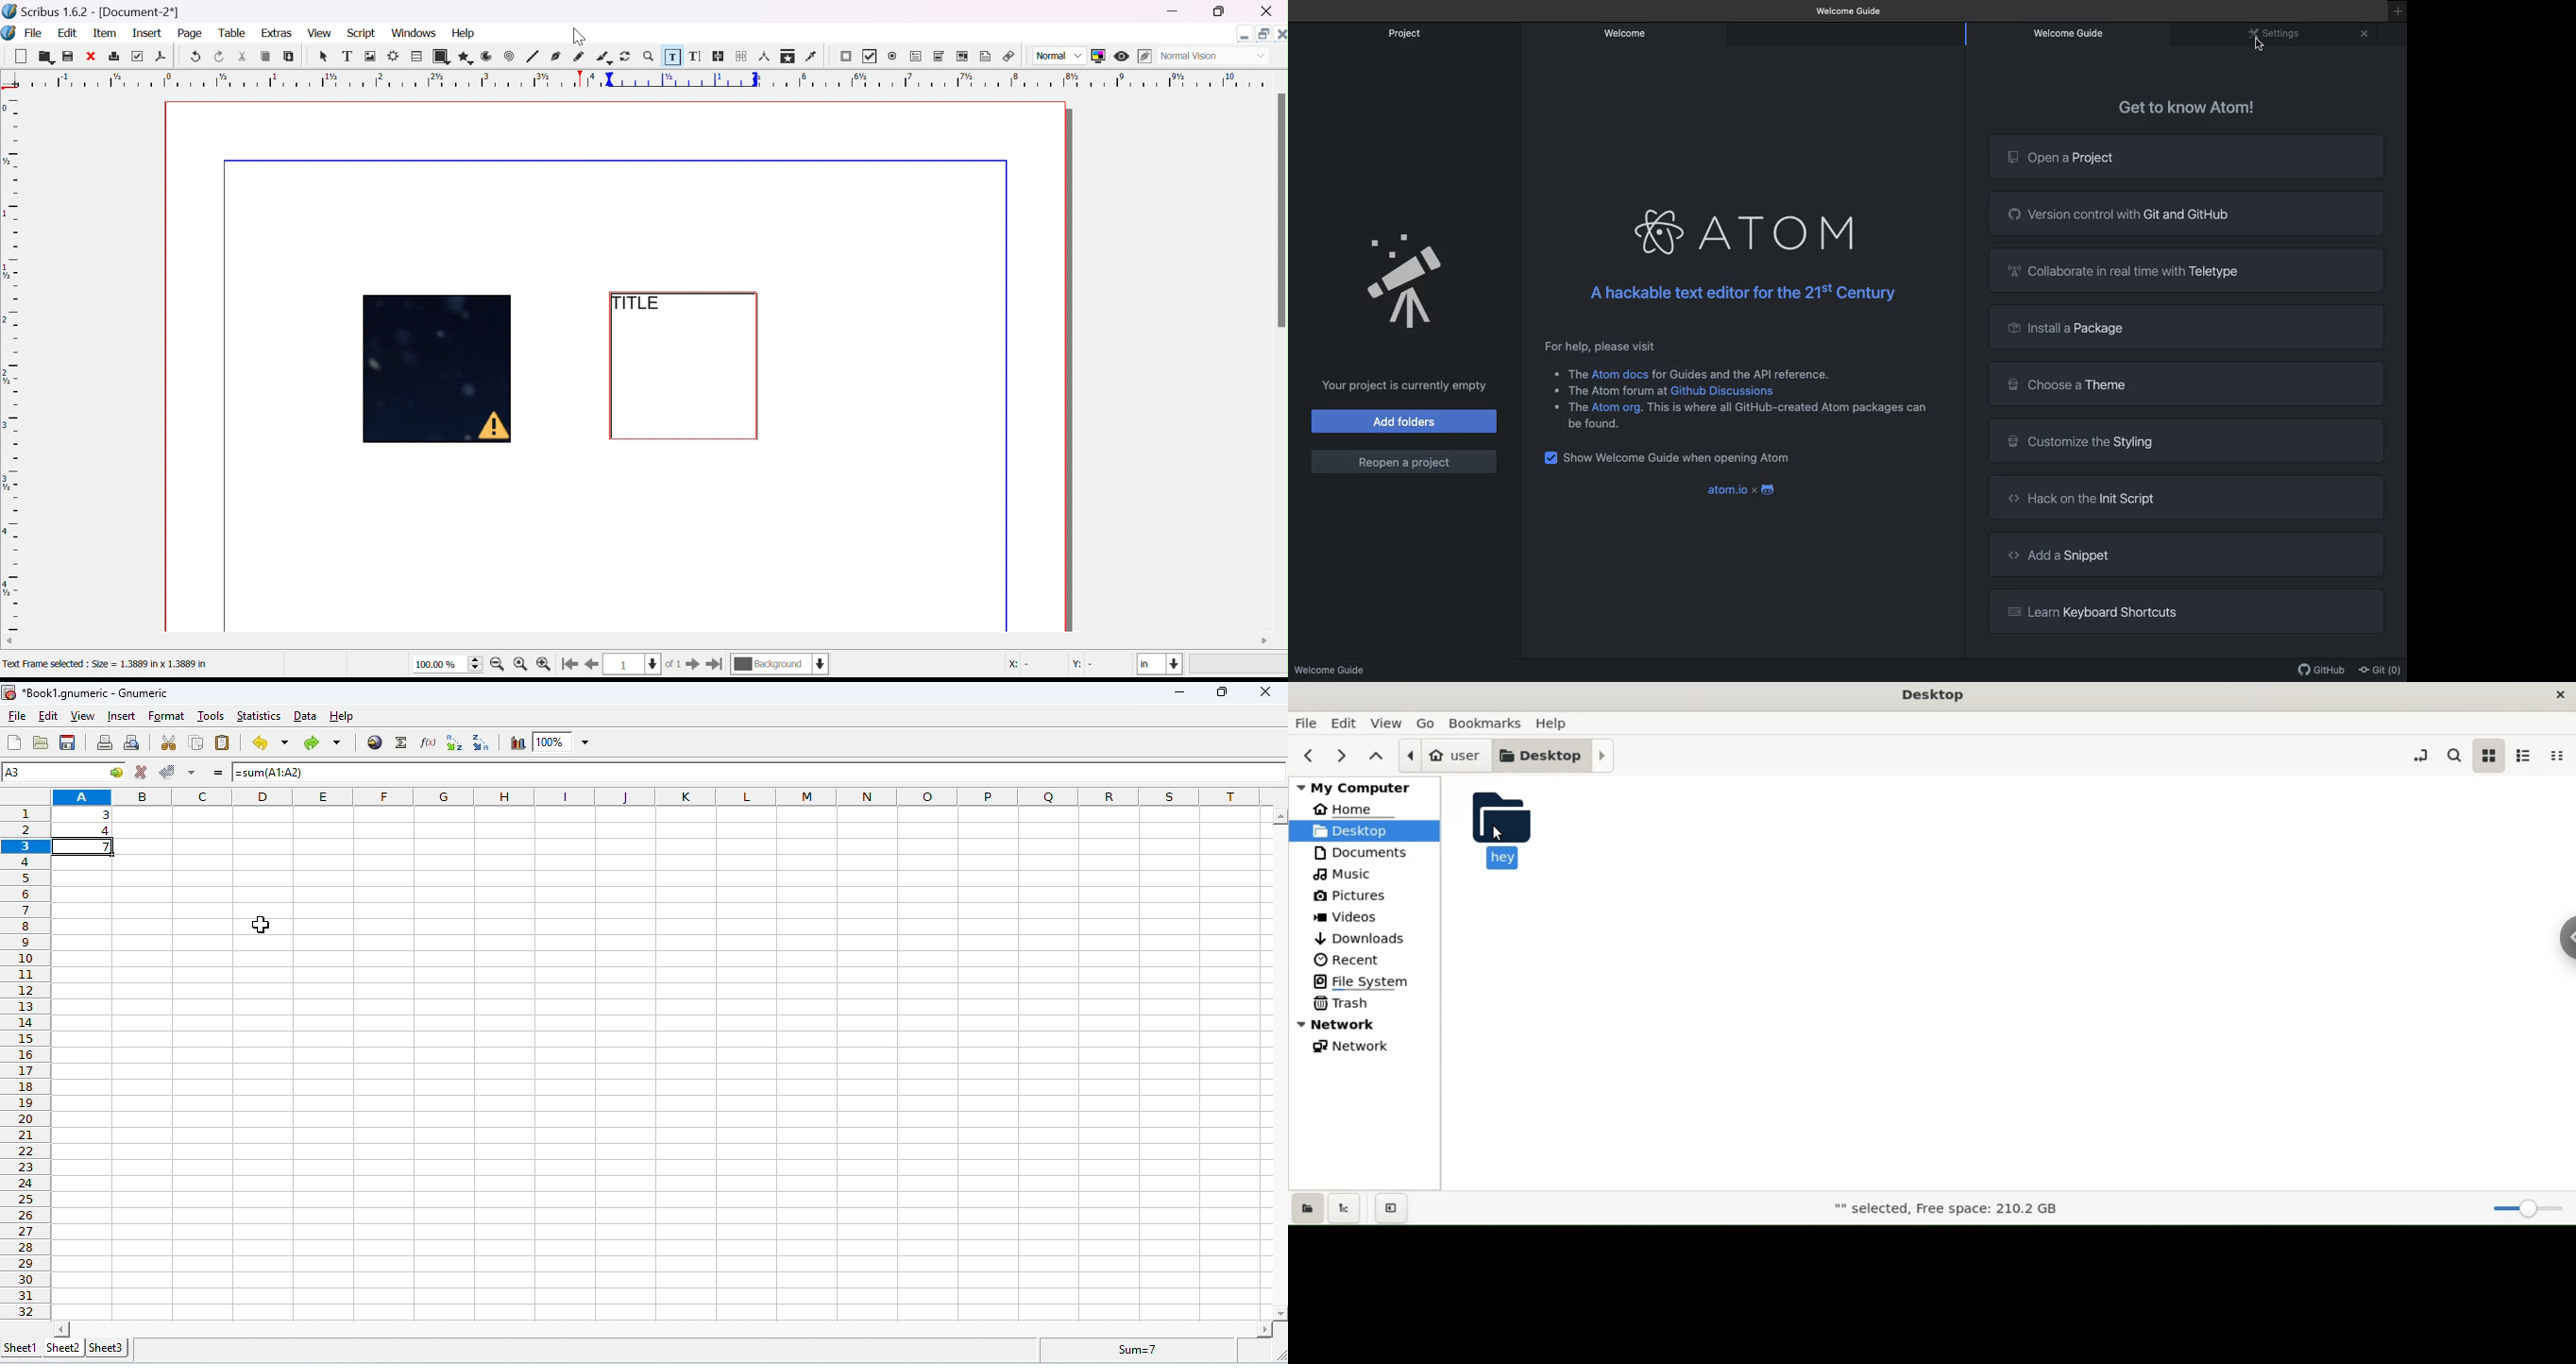  What do you see at coordinates (122, 716) in the screenshot?
I see `insert` at bounding box center [122, 716].